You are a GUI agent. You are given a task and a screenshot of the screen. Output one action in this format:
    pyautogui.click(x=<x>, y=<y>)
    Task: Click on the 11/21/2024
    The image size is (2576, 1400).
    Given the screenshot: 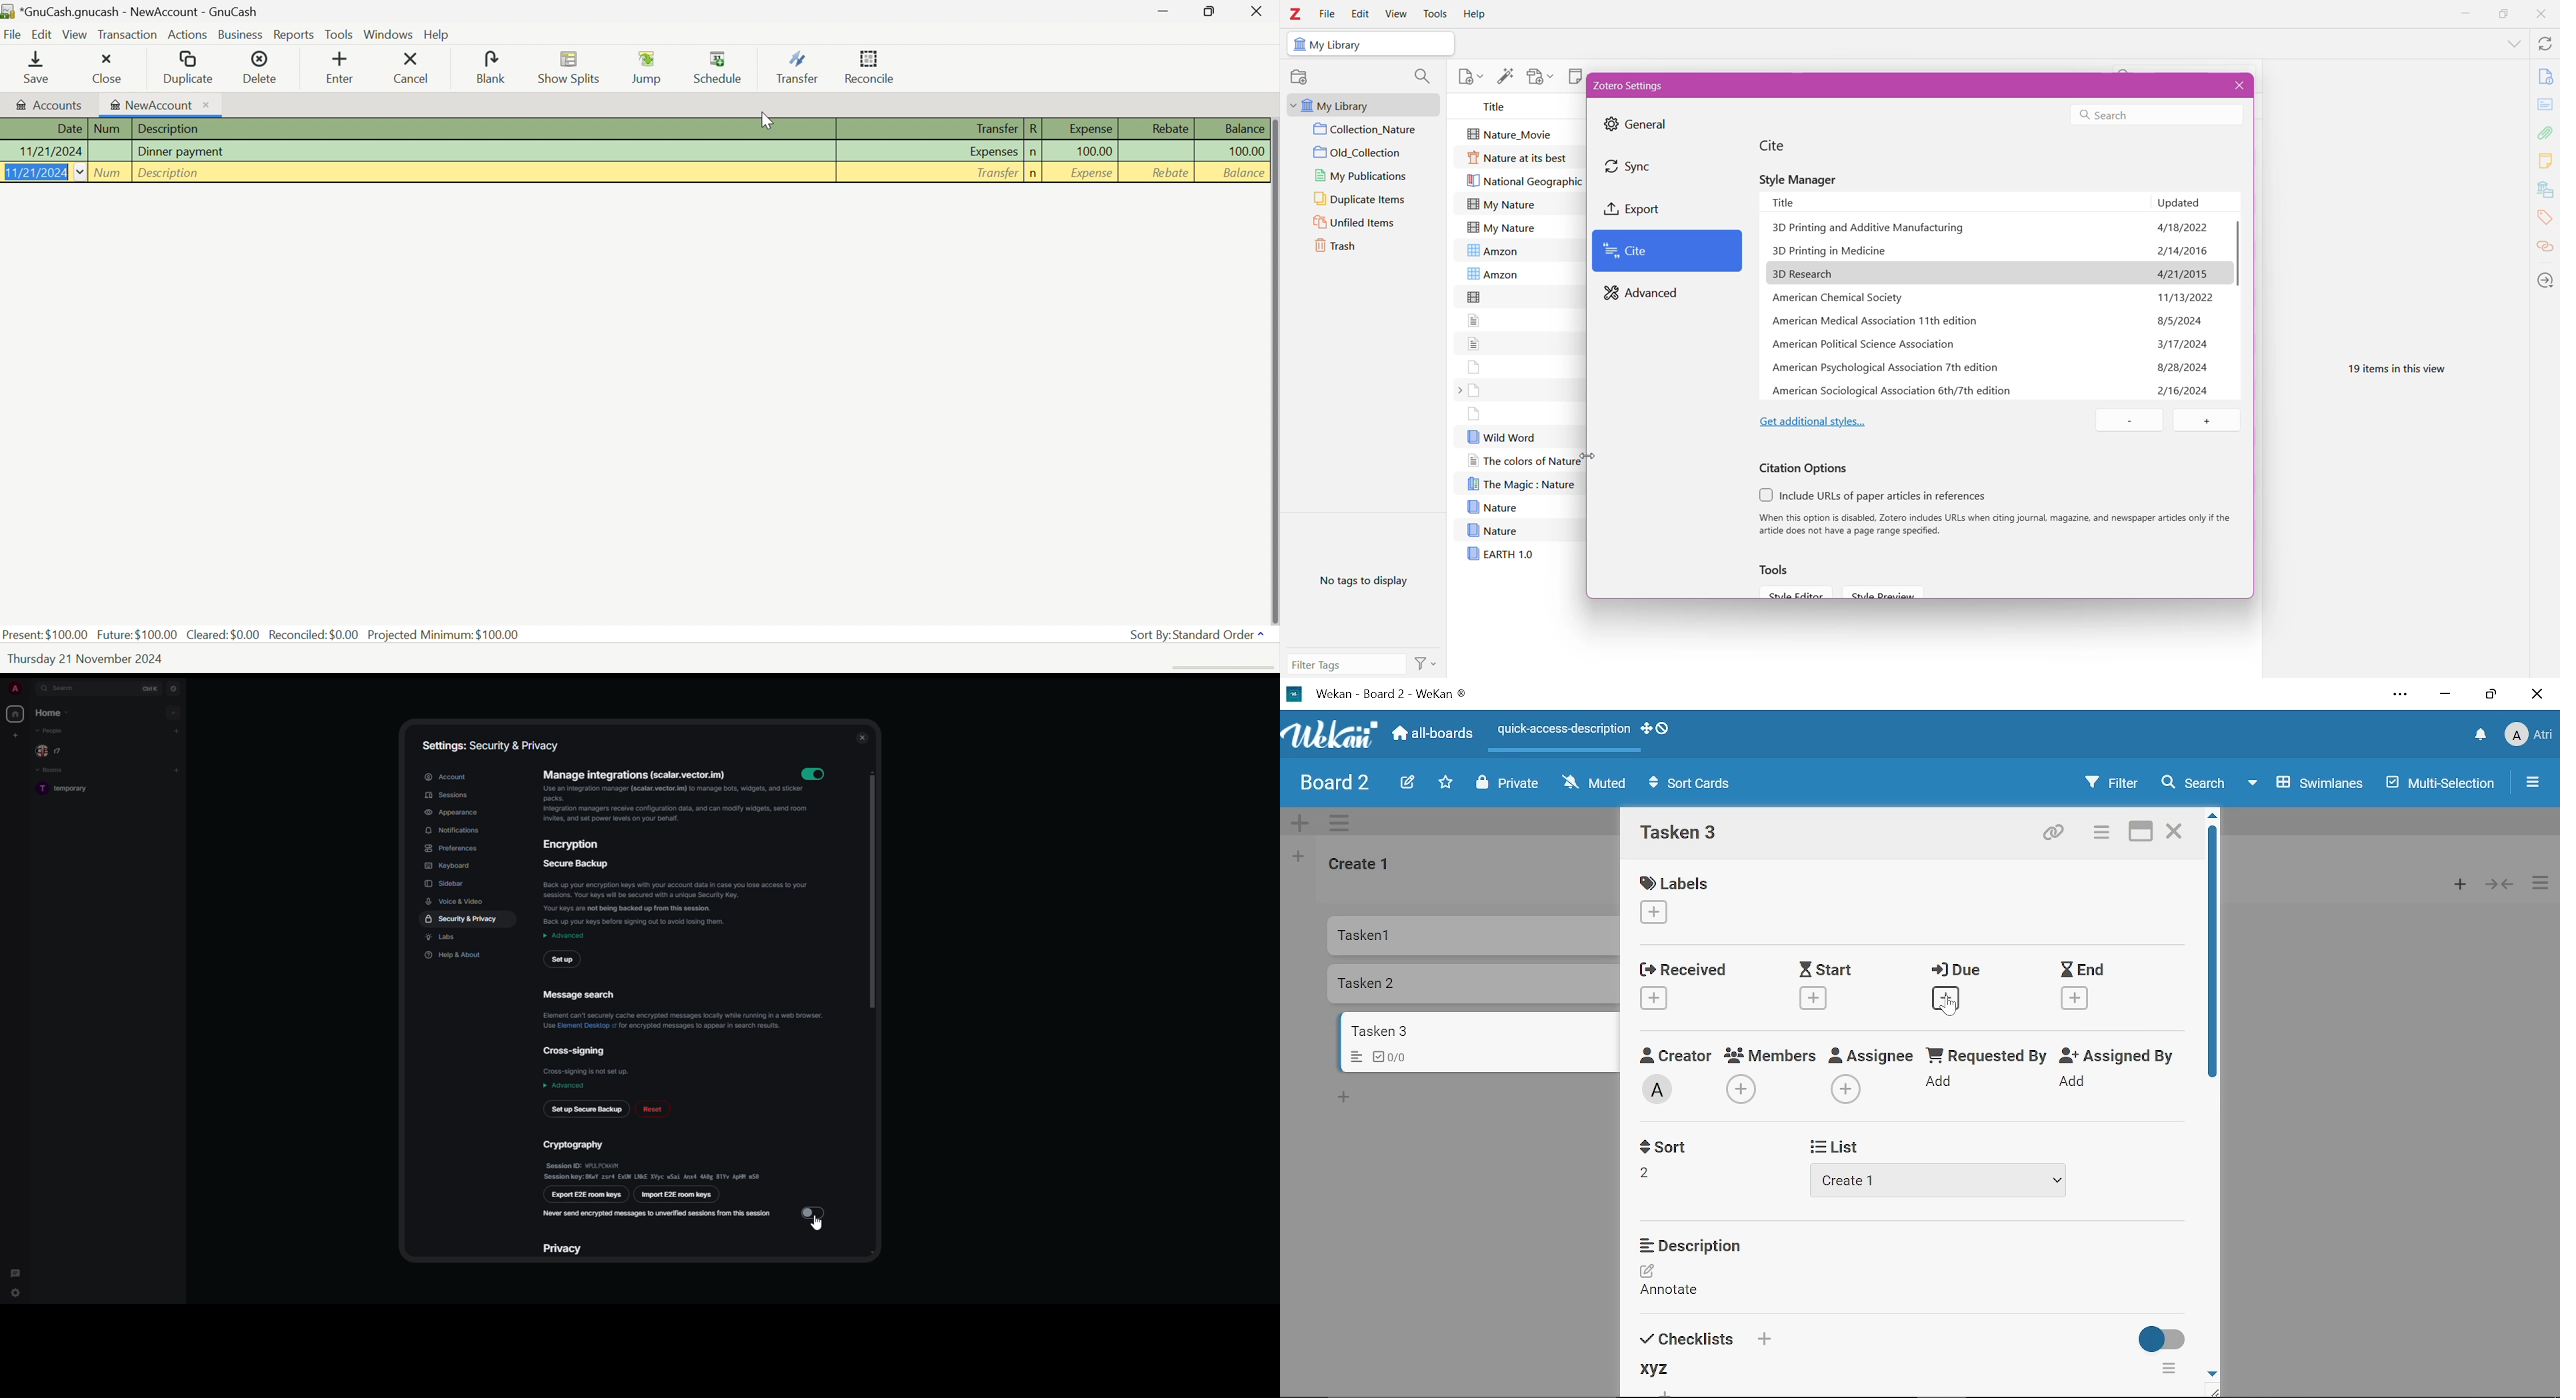 What is the action you would take?
    pyautogui.click(x=42, y=173)
    